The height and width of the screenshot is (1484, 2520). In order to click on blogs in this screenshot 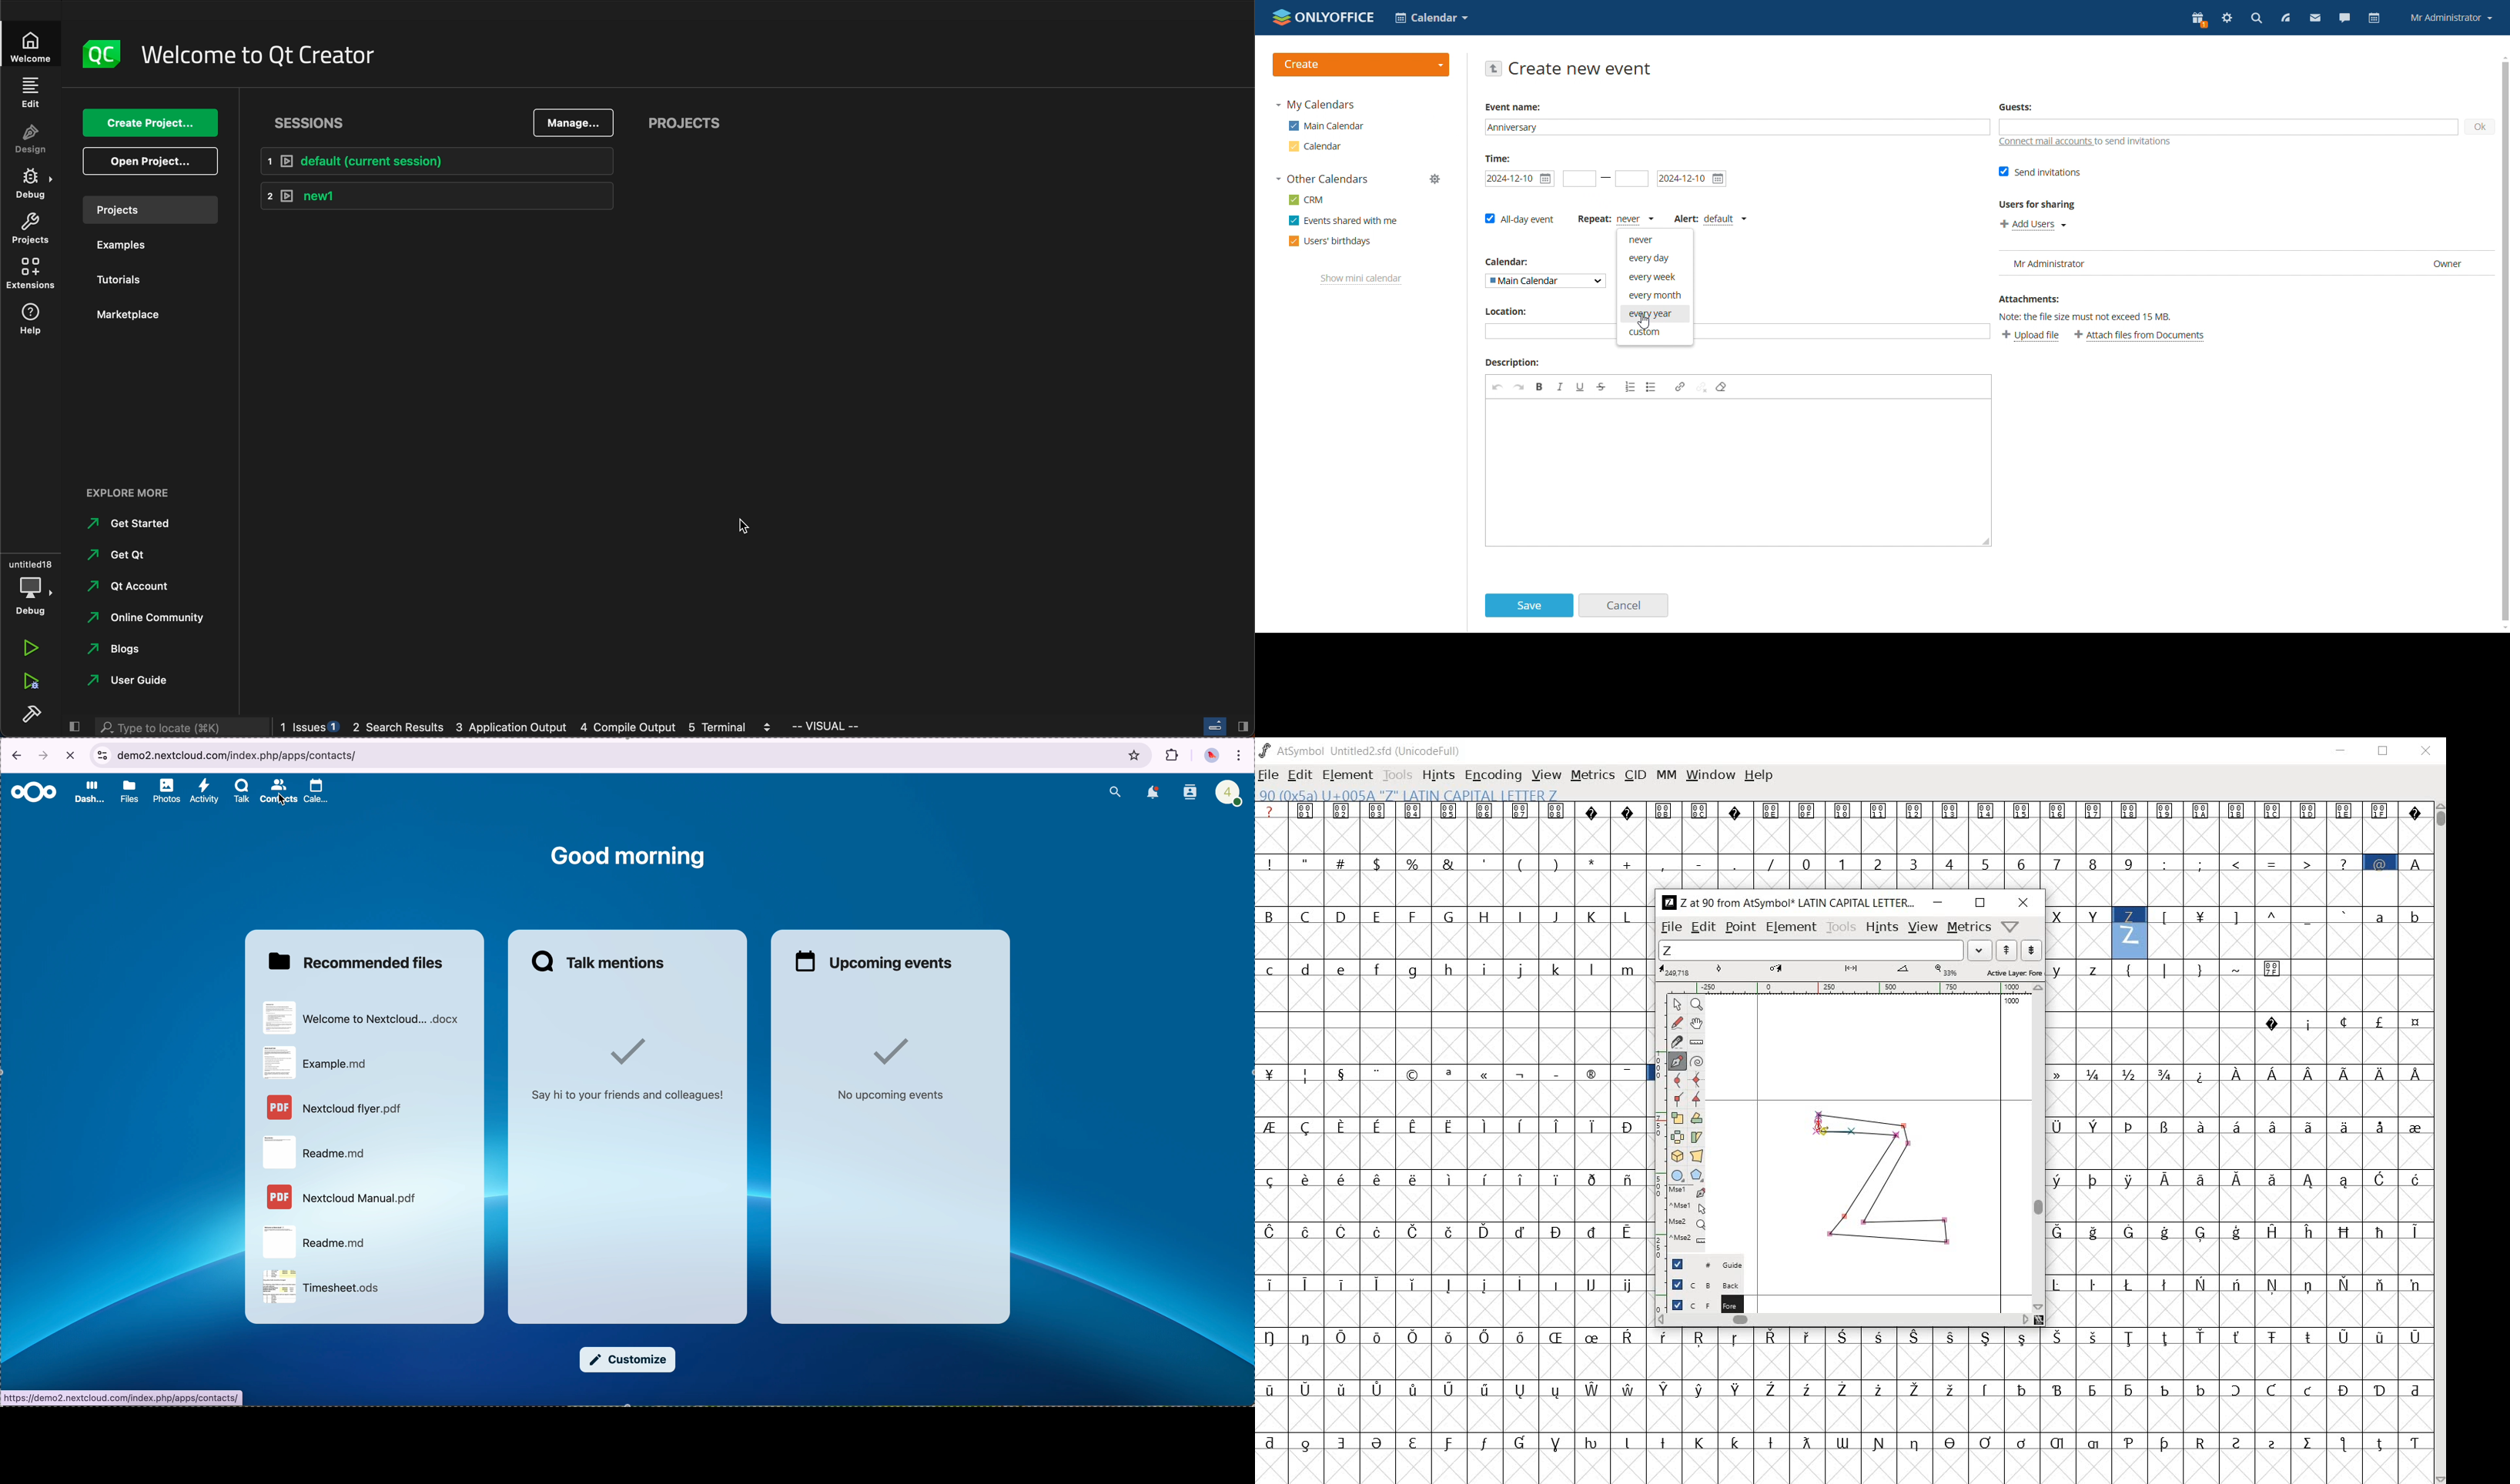, I will do `click(117, 650)`.